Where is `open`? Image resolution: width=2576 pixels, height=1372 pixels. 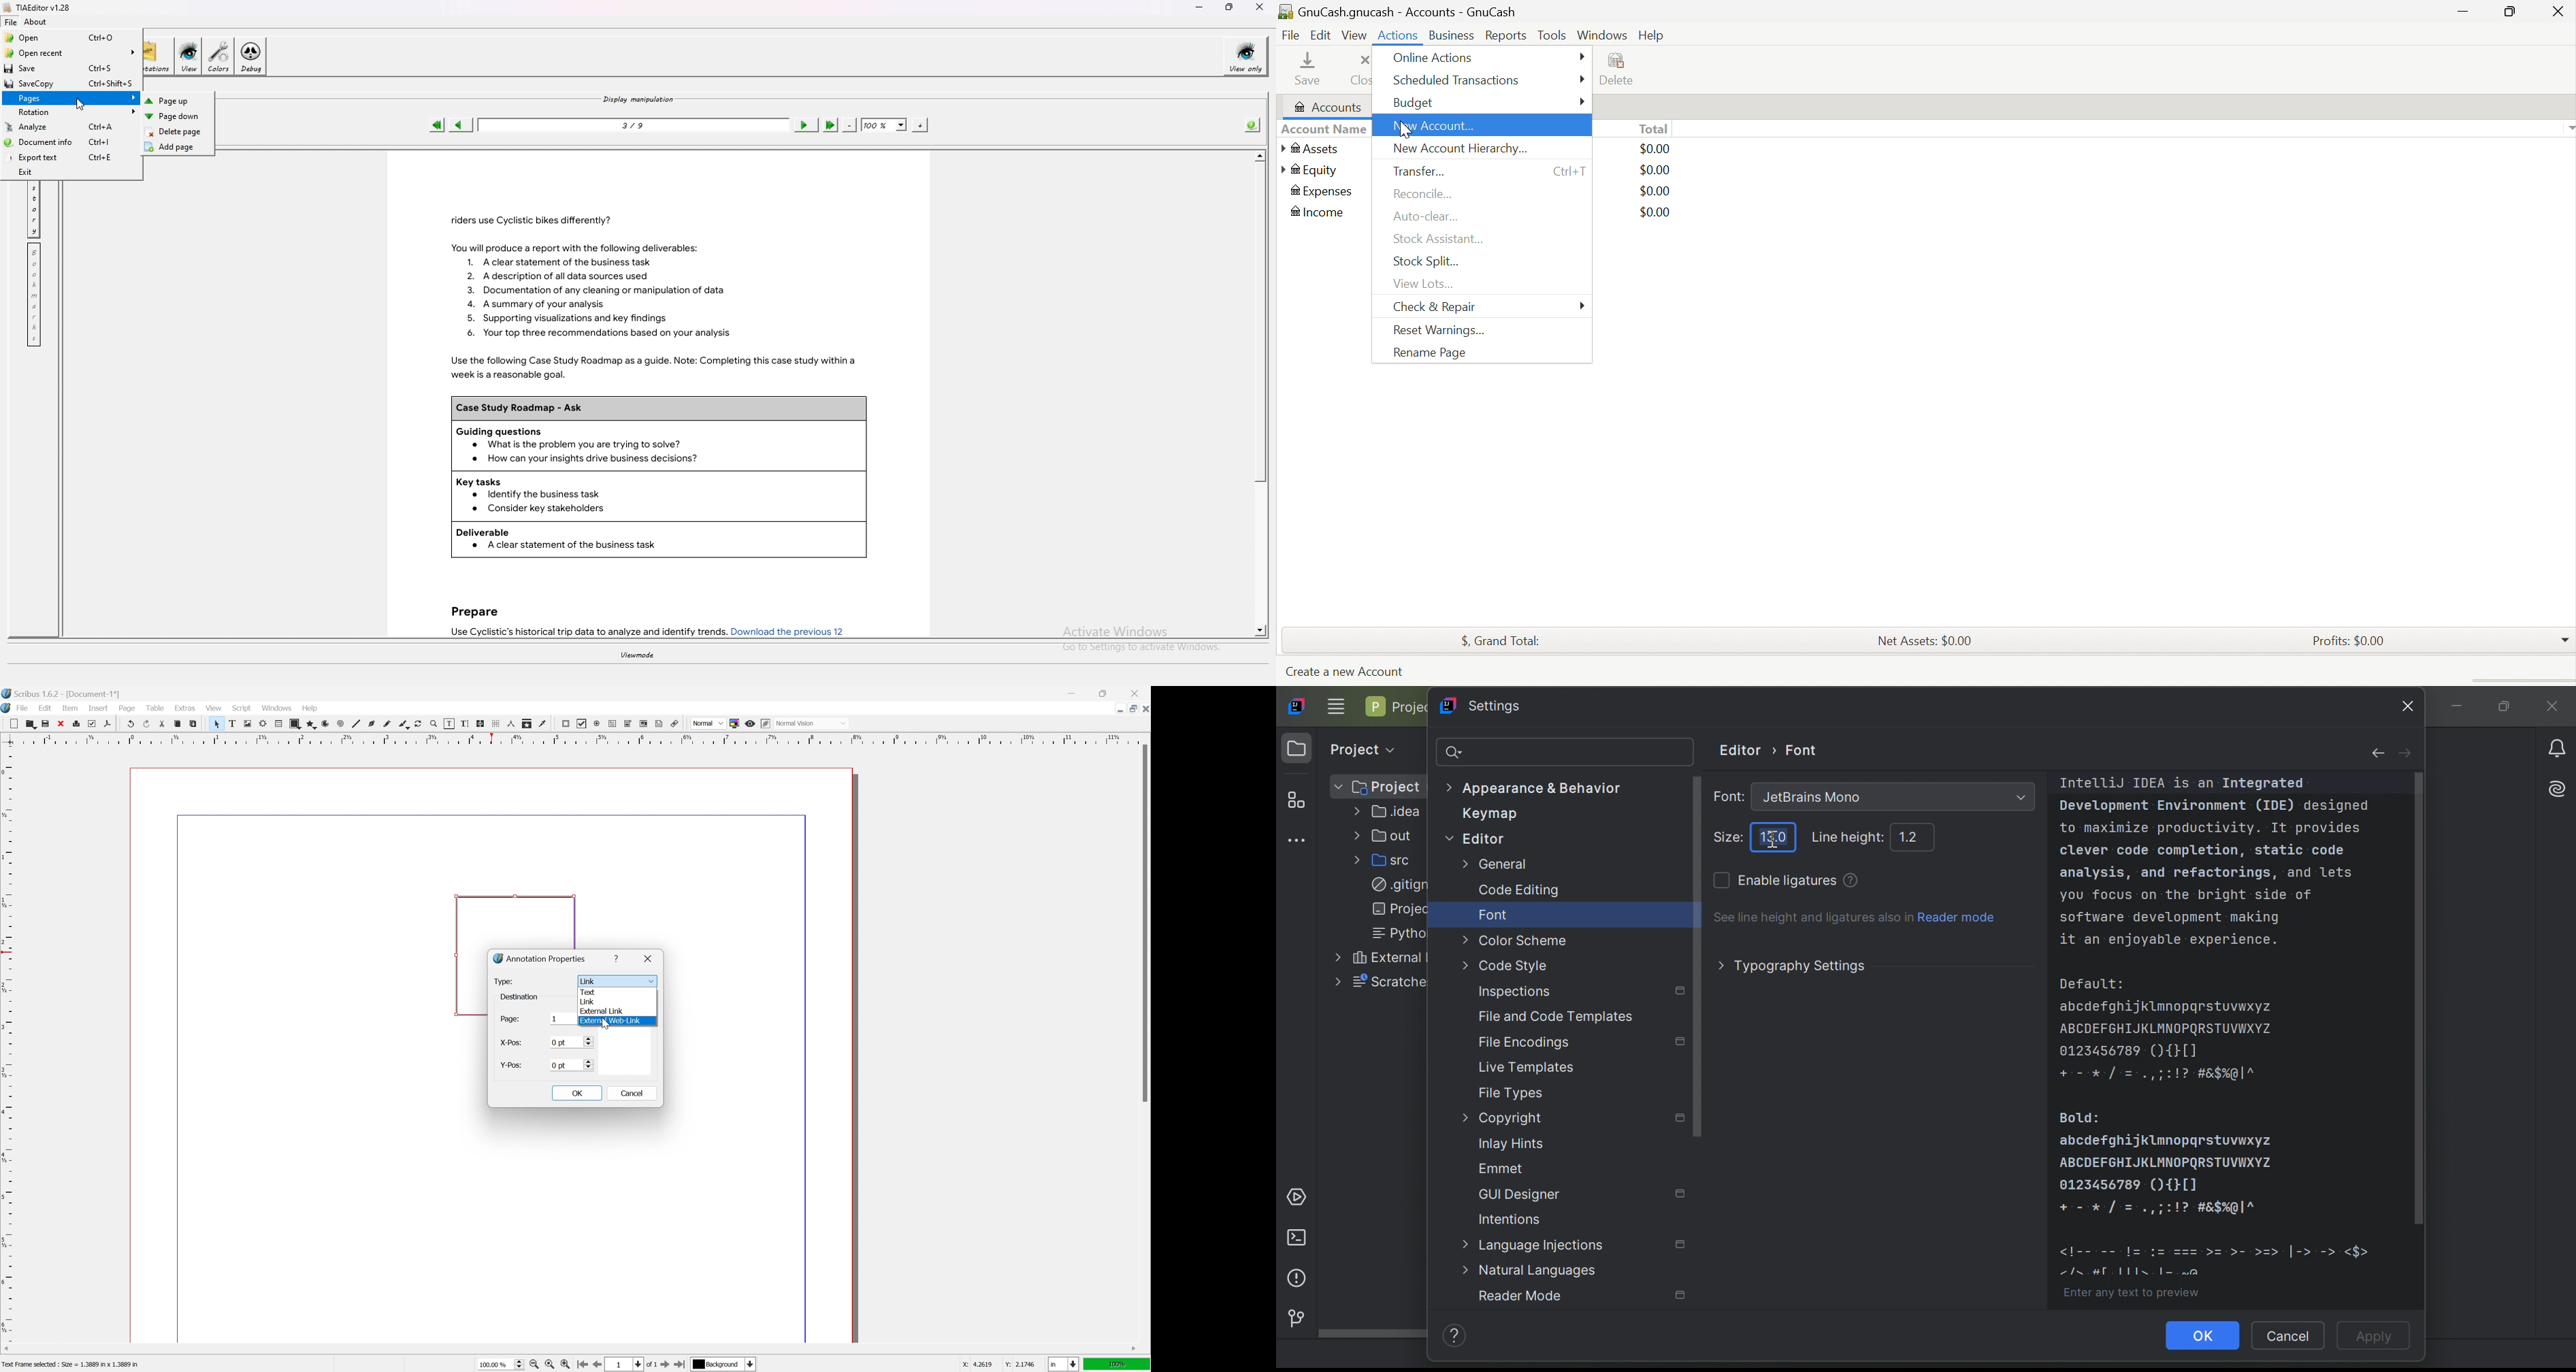 open is located at coordinates (31, 724).